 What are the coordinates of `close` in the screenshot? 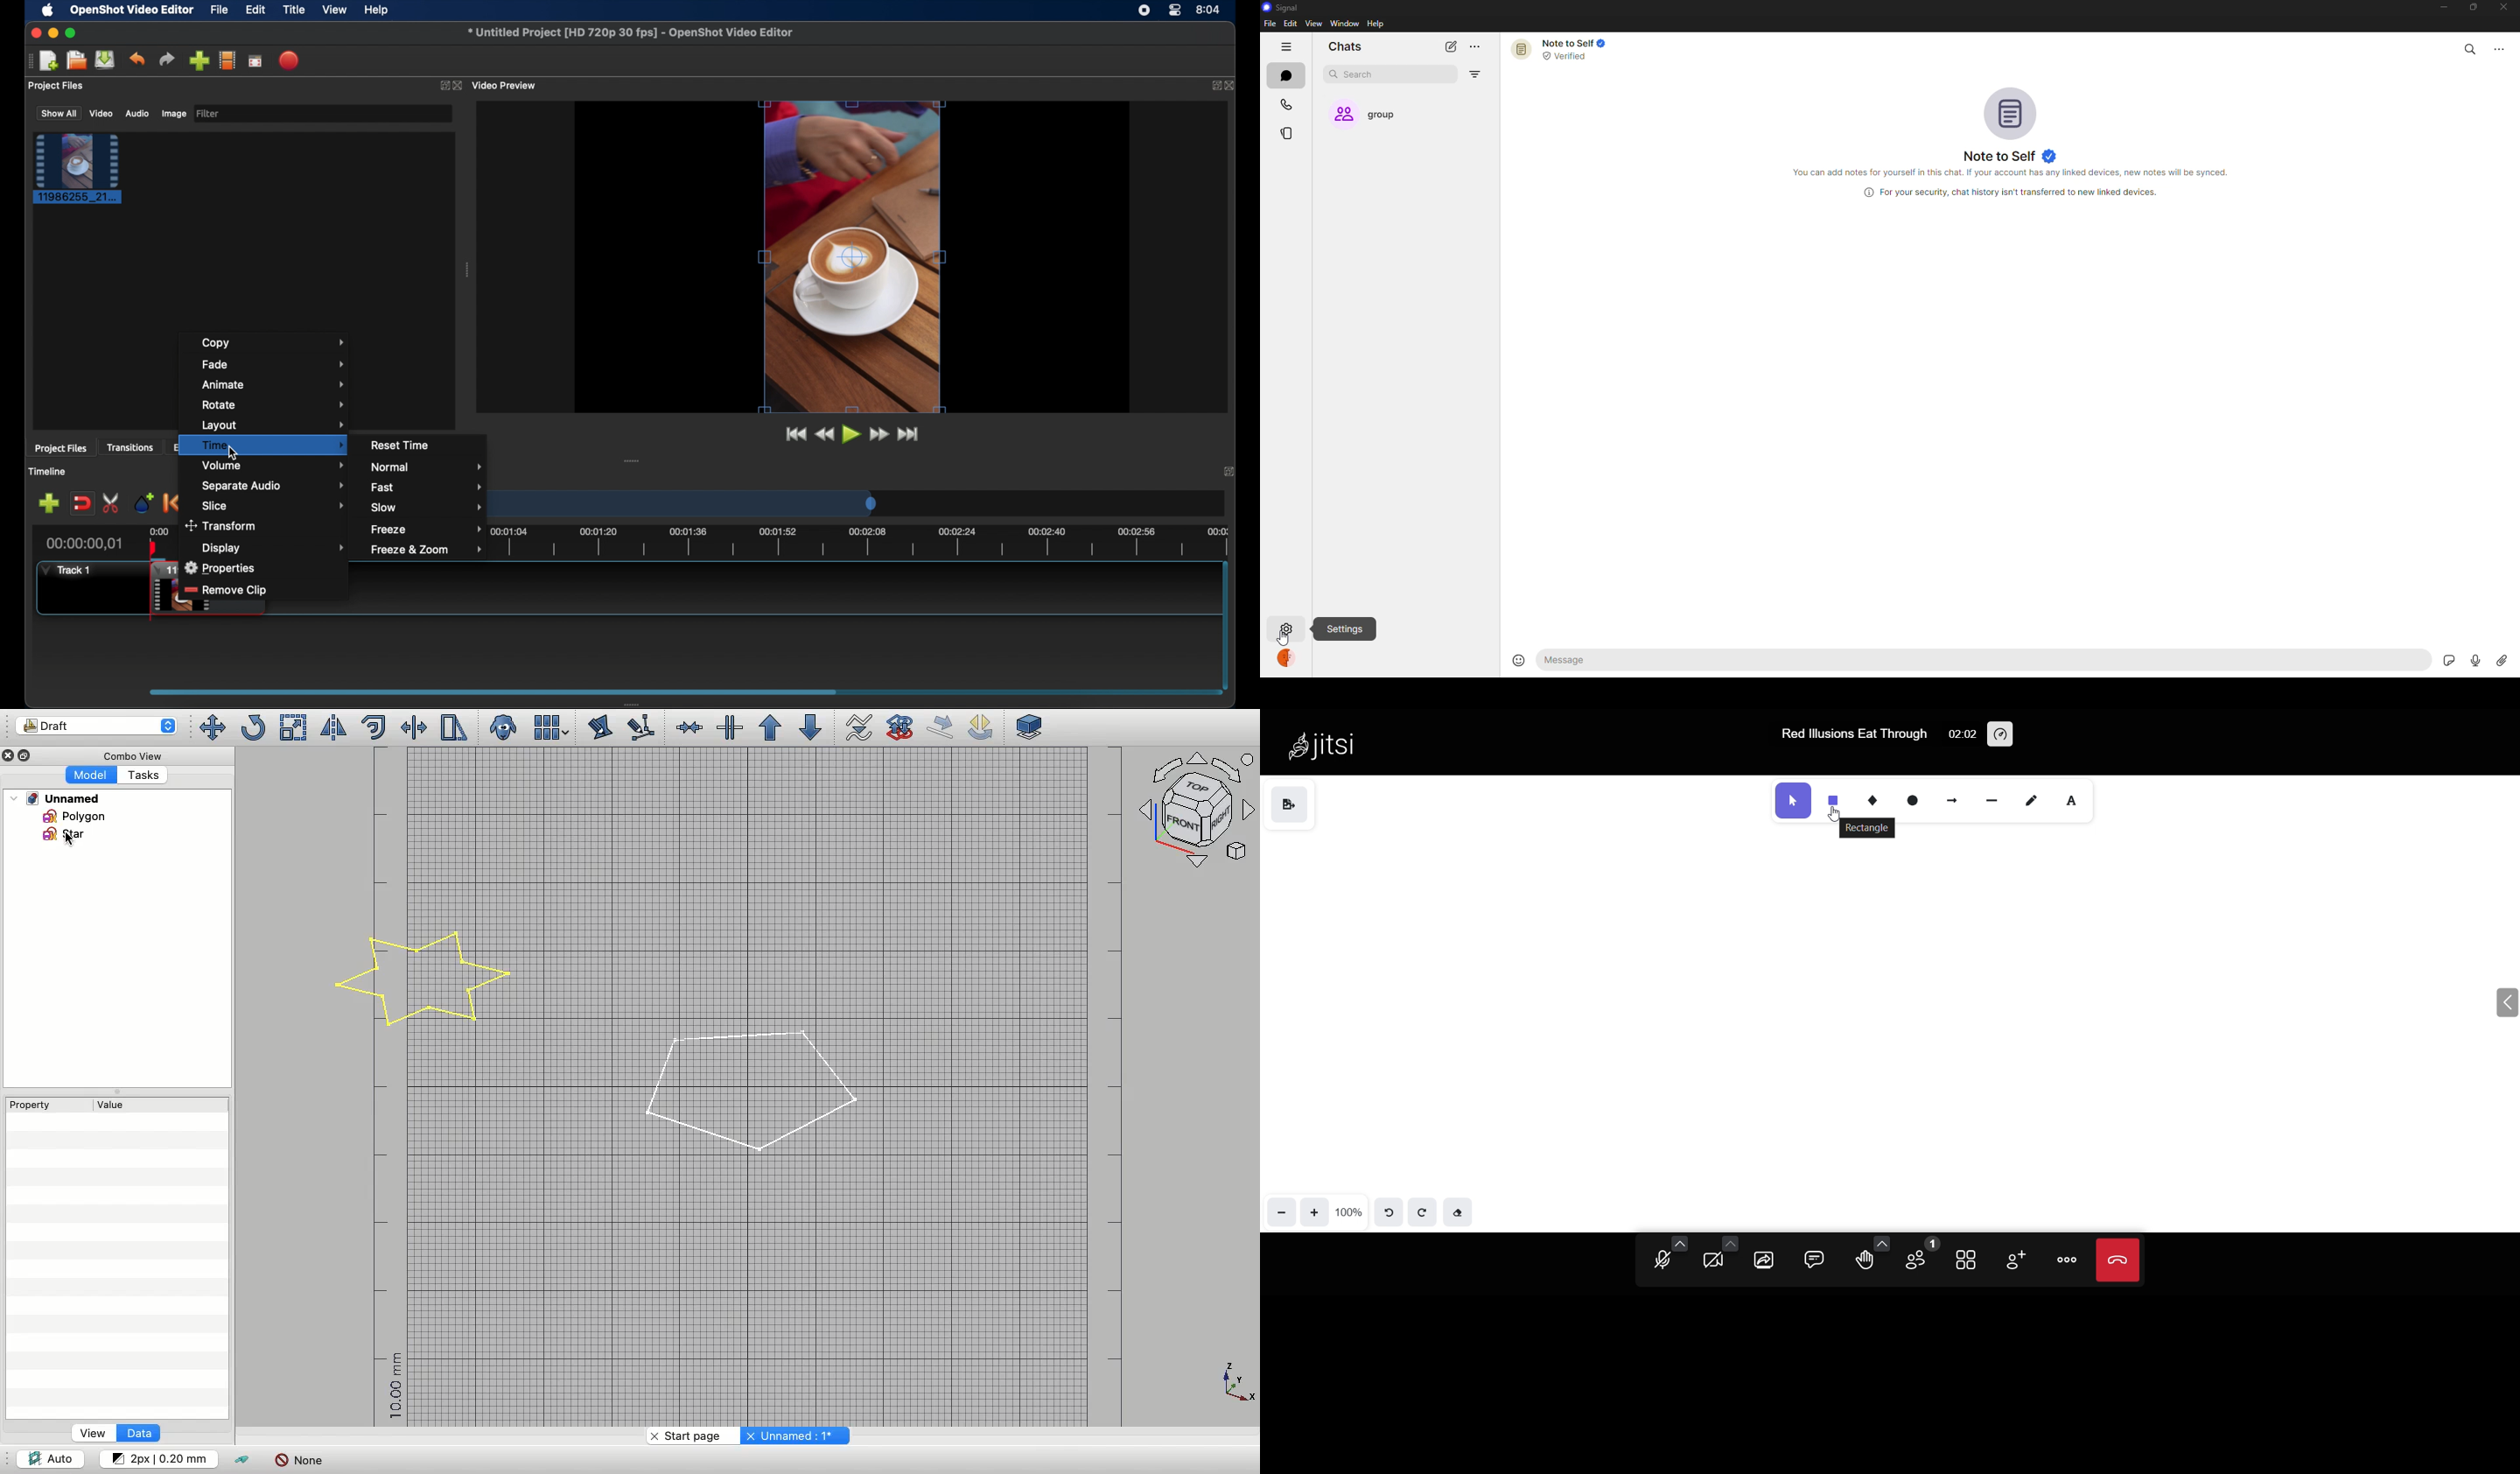 It's located at (1232, 86).